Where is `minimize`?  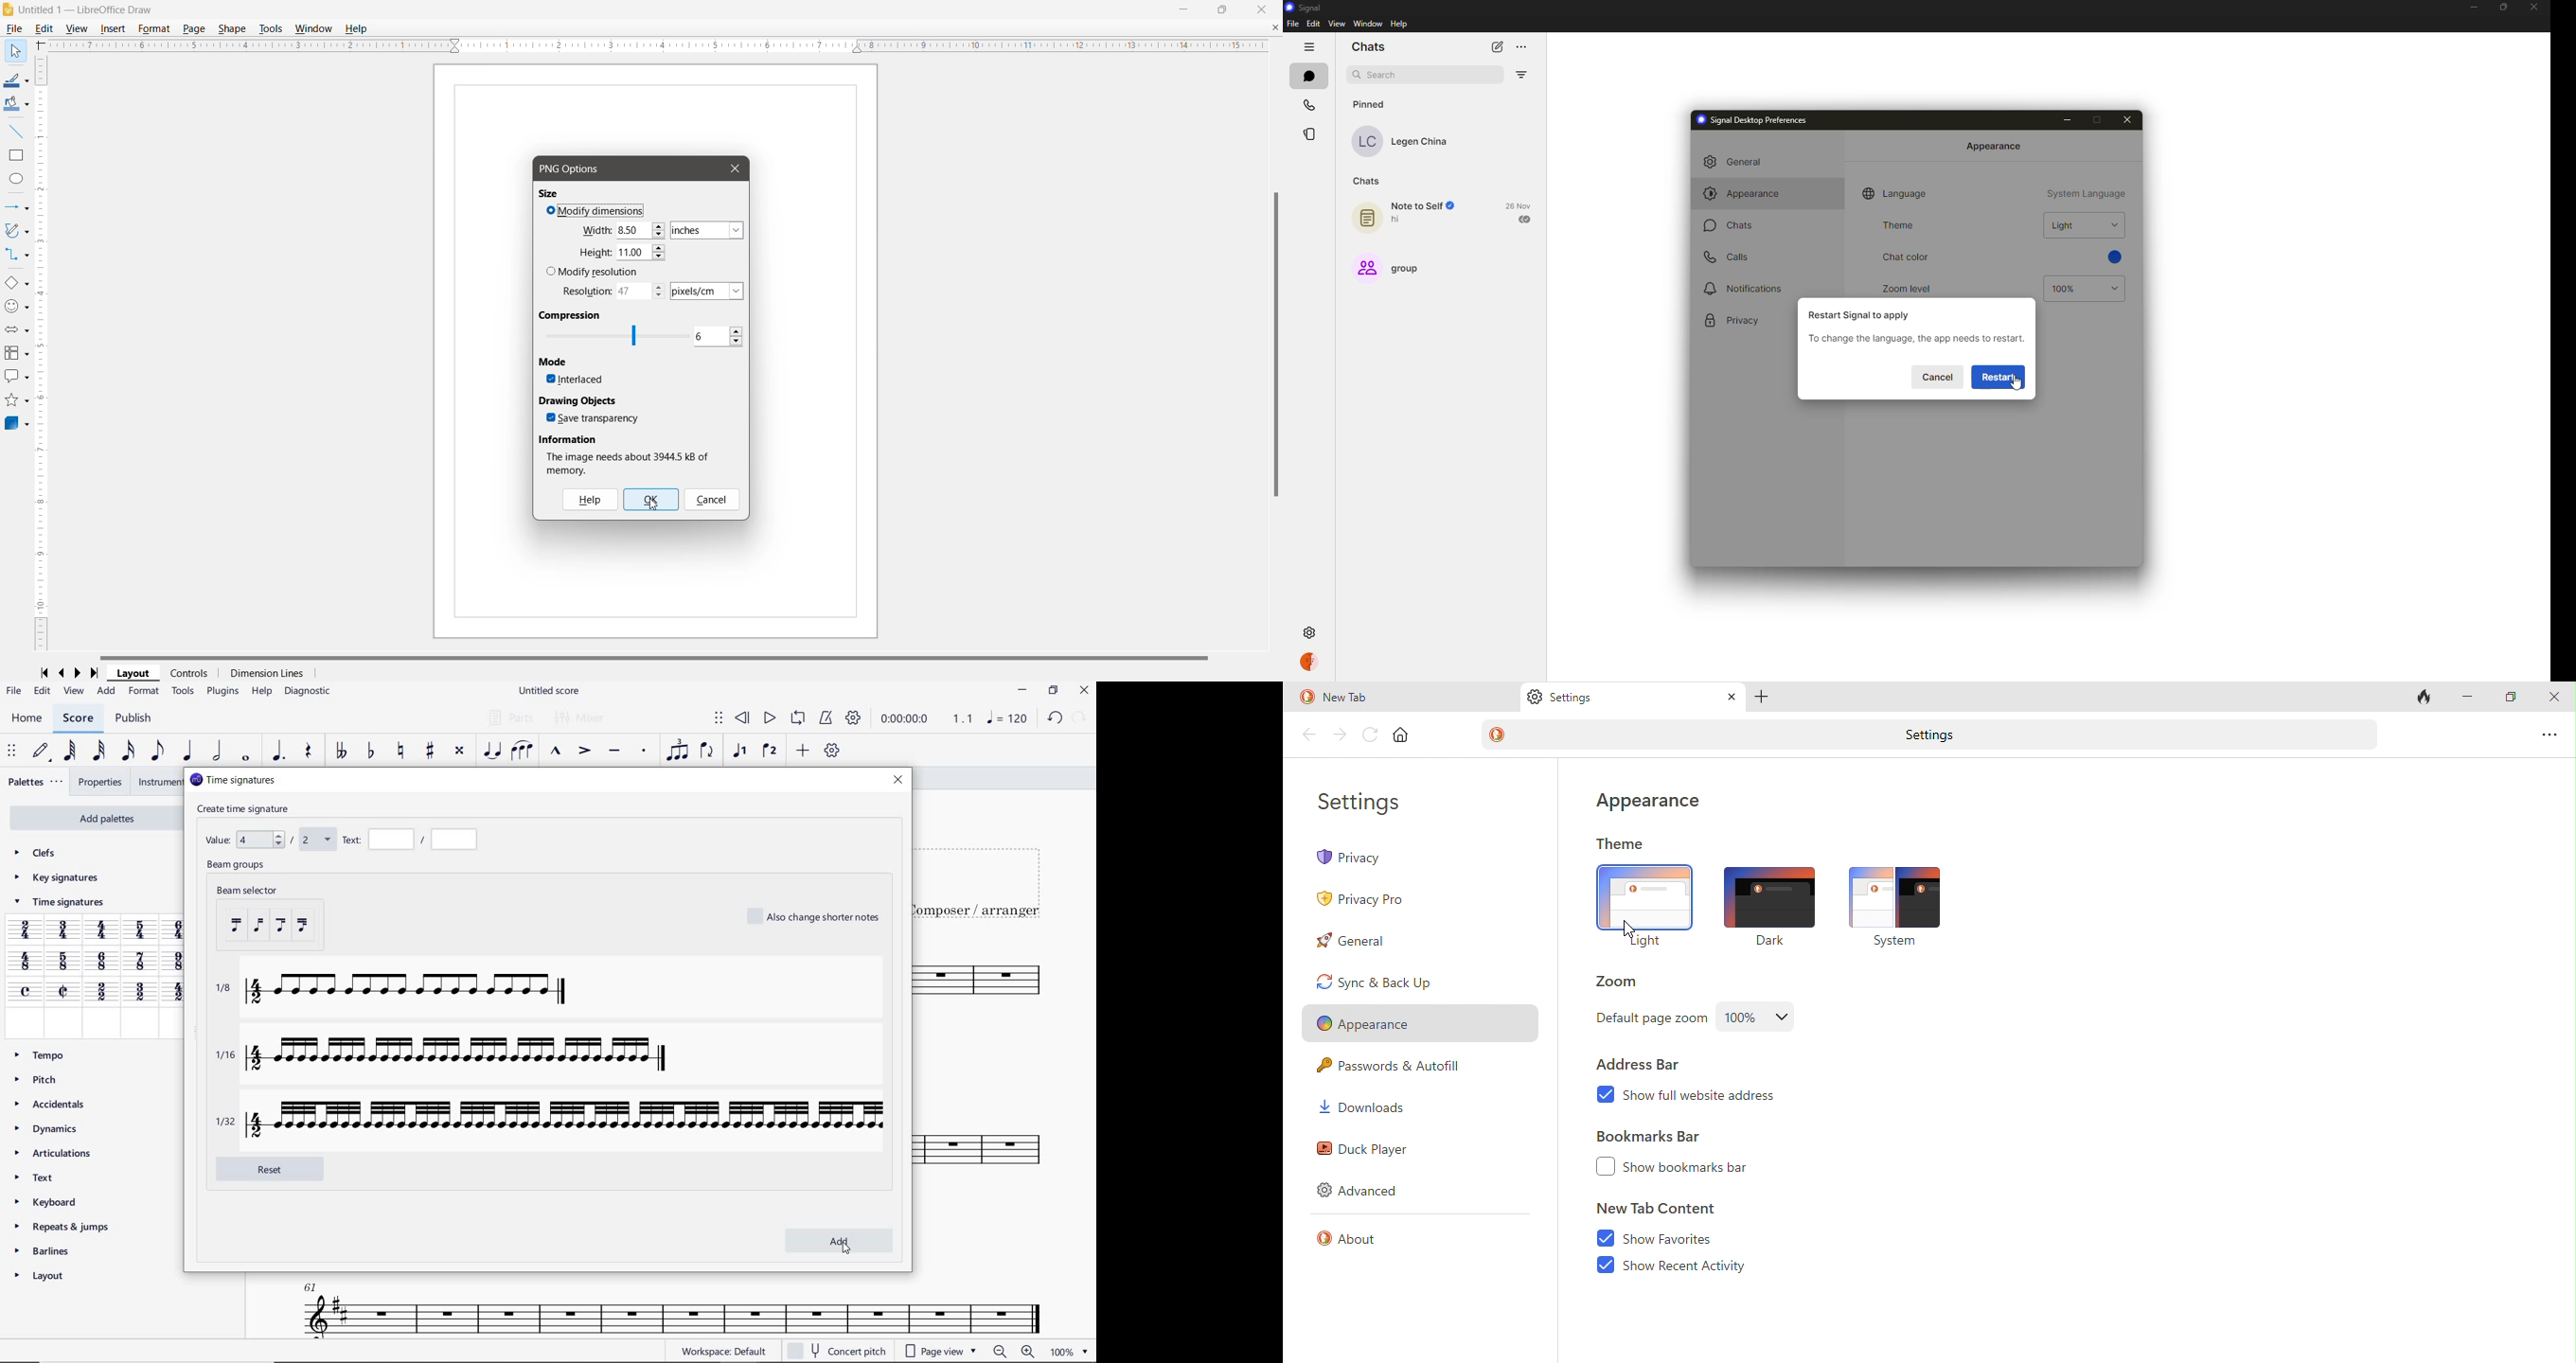
minimize is located at coordinates (2468, 695).